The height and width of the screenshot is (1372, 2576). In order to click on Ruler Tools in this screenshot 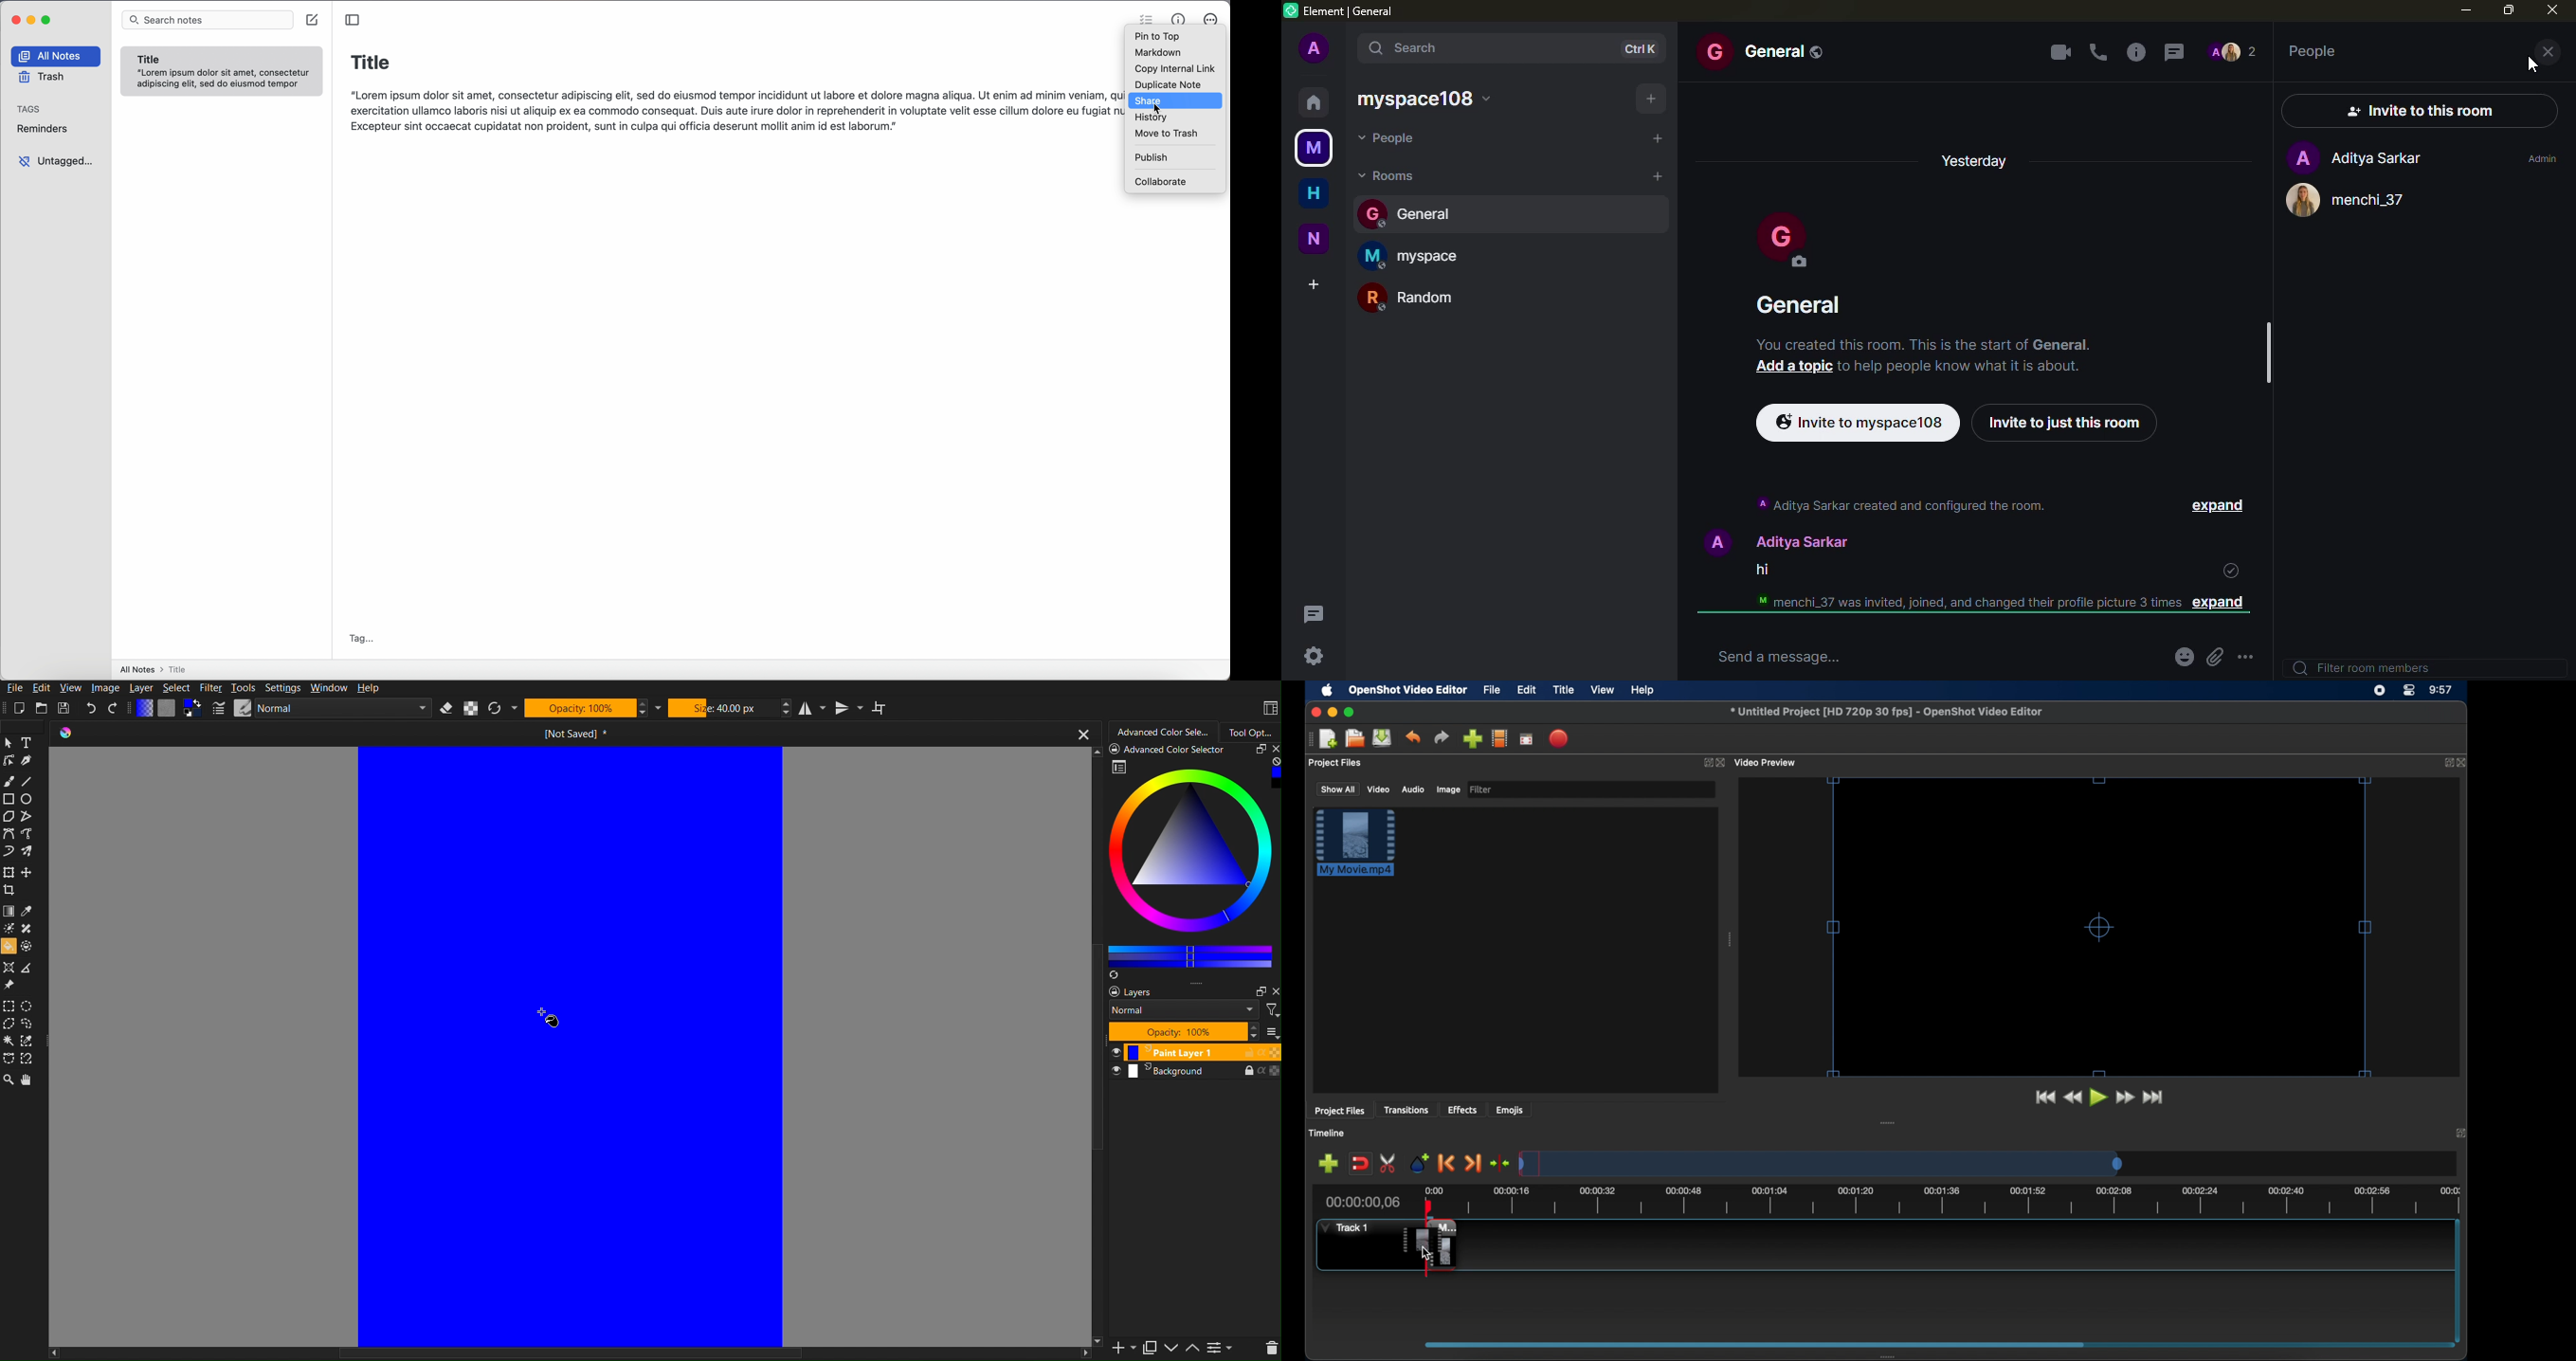, I will do `click(21, 977)`.